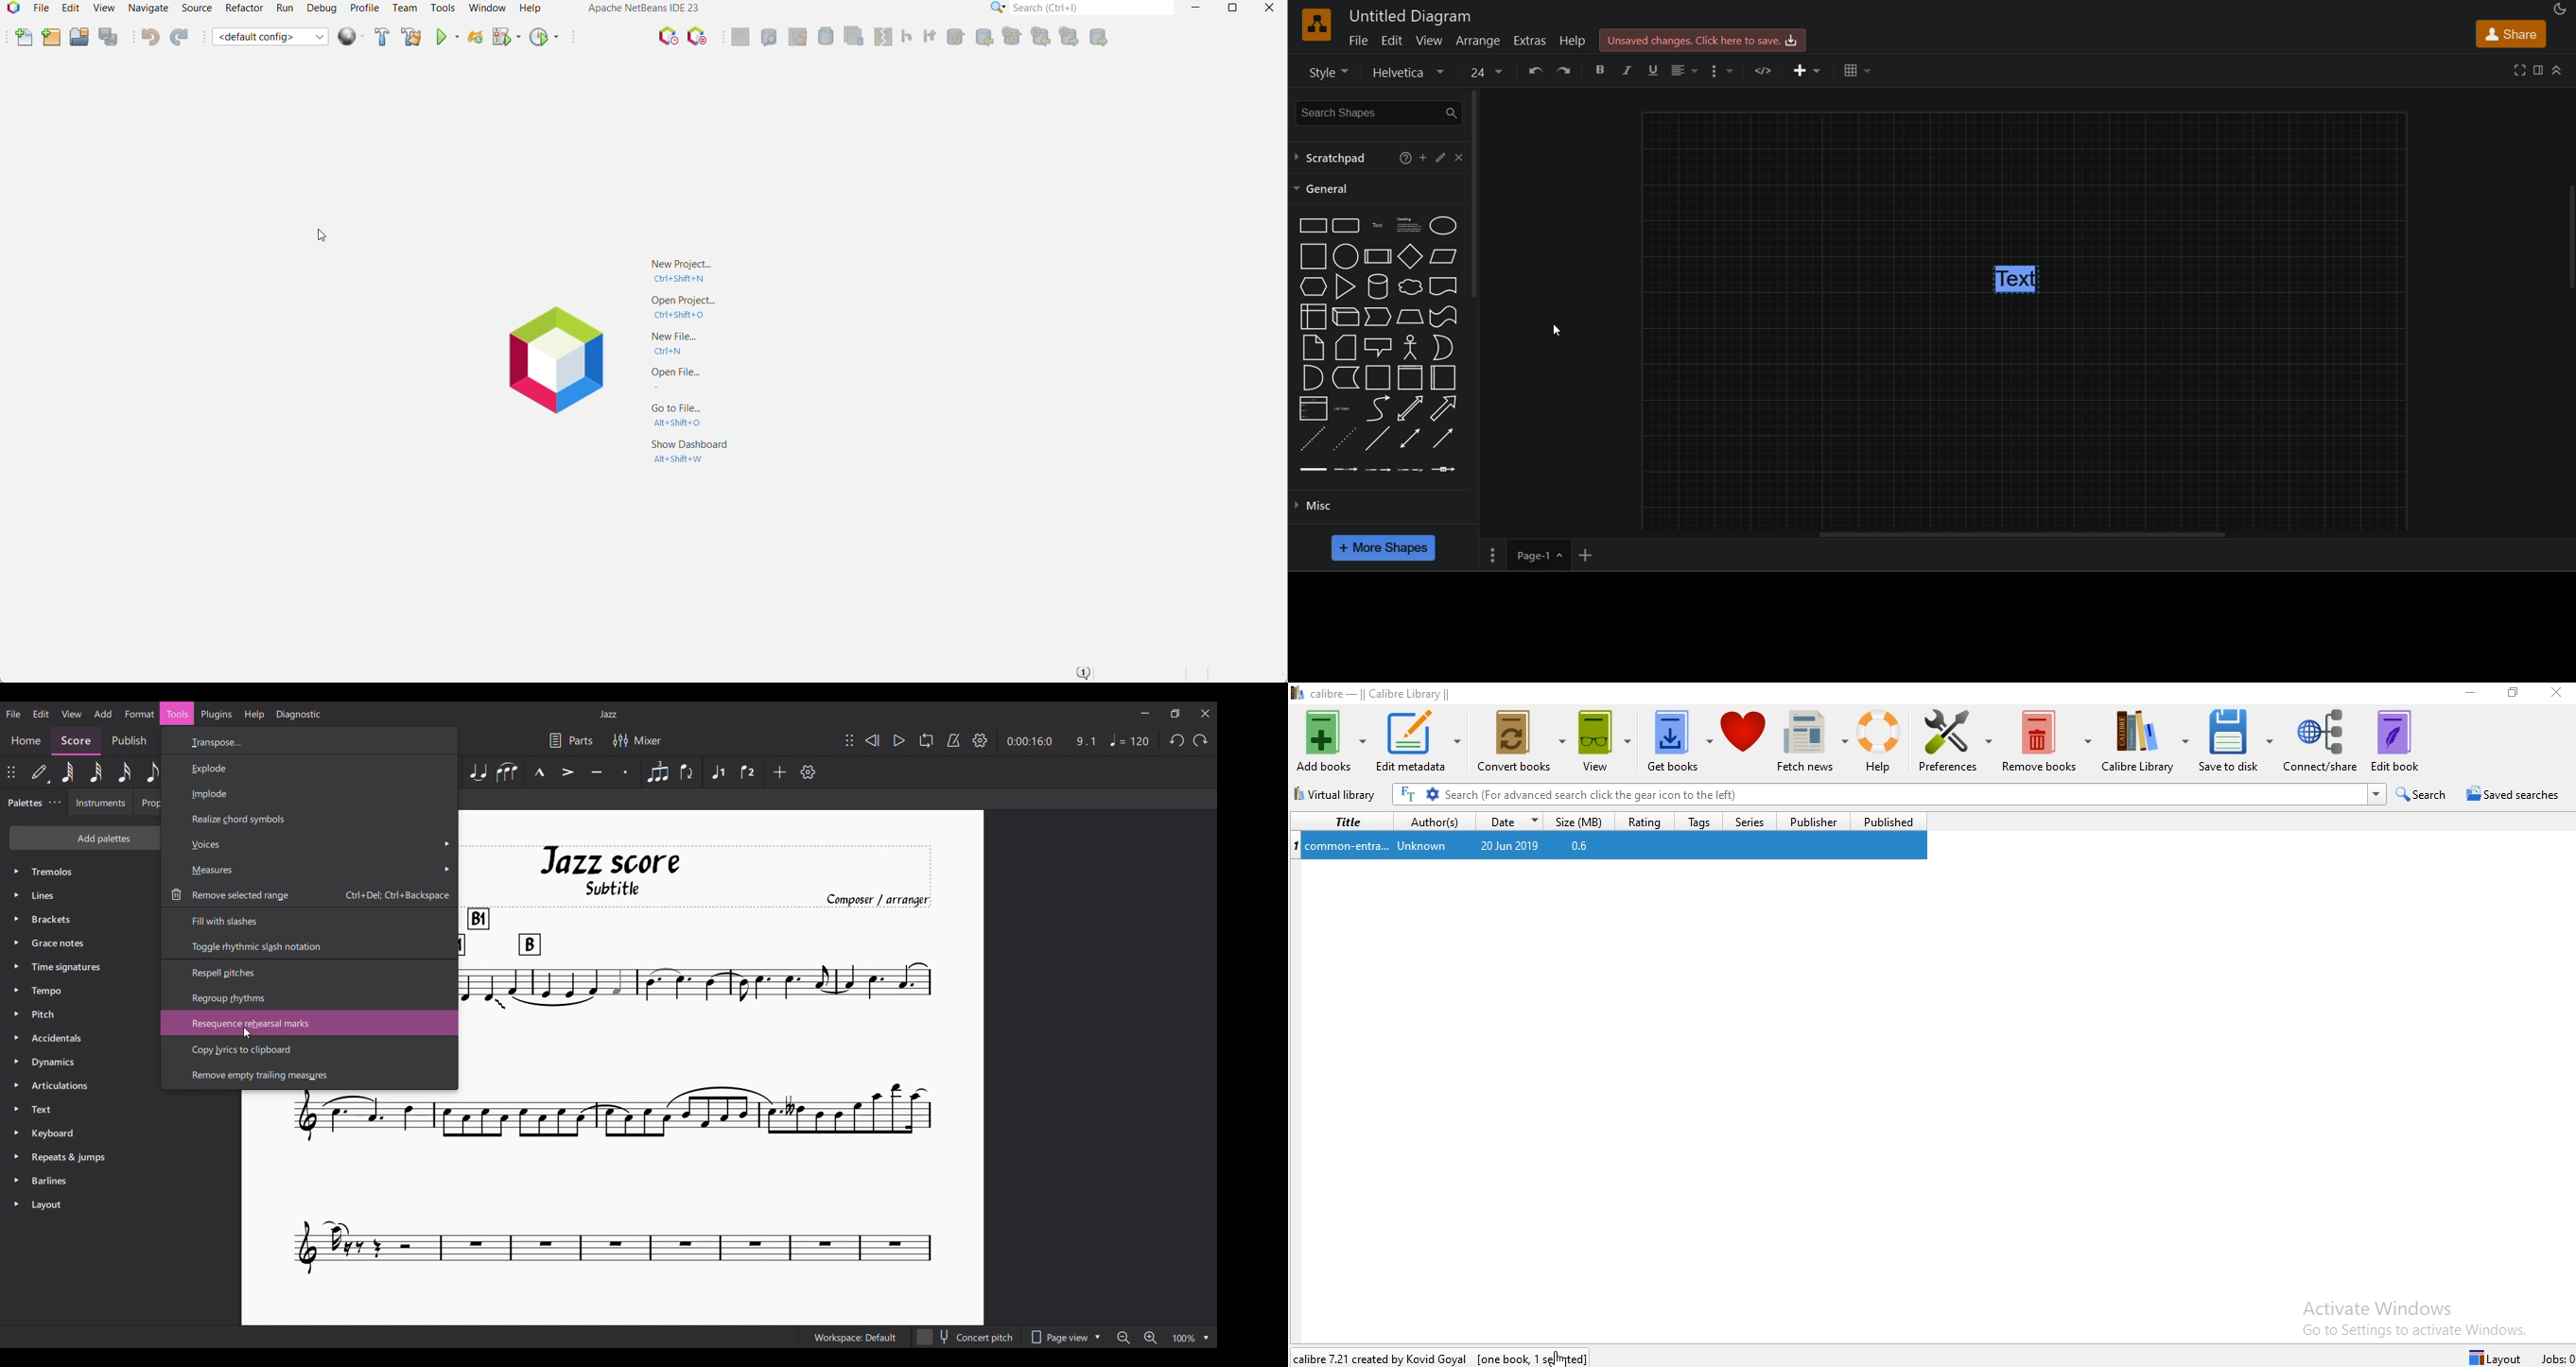 The height and width of the screenshot is (1372, 2576). I want to click on Horizontal container, so click(1444, 378).